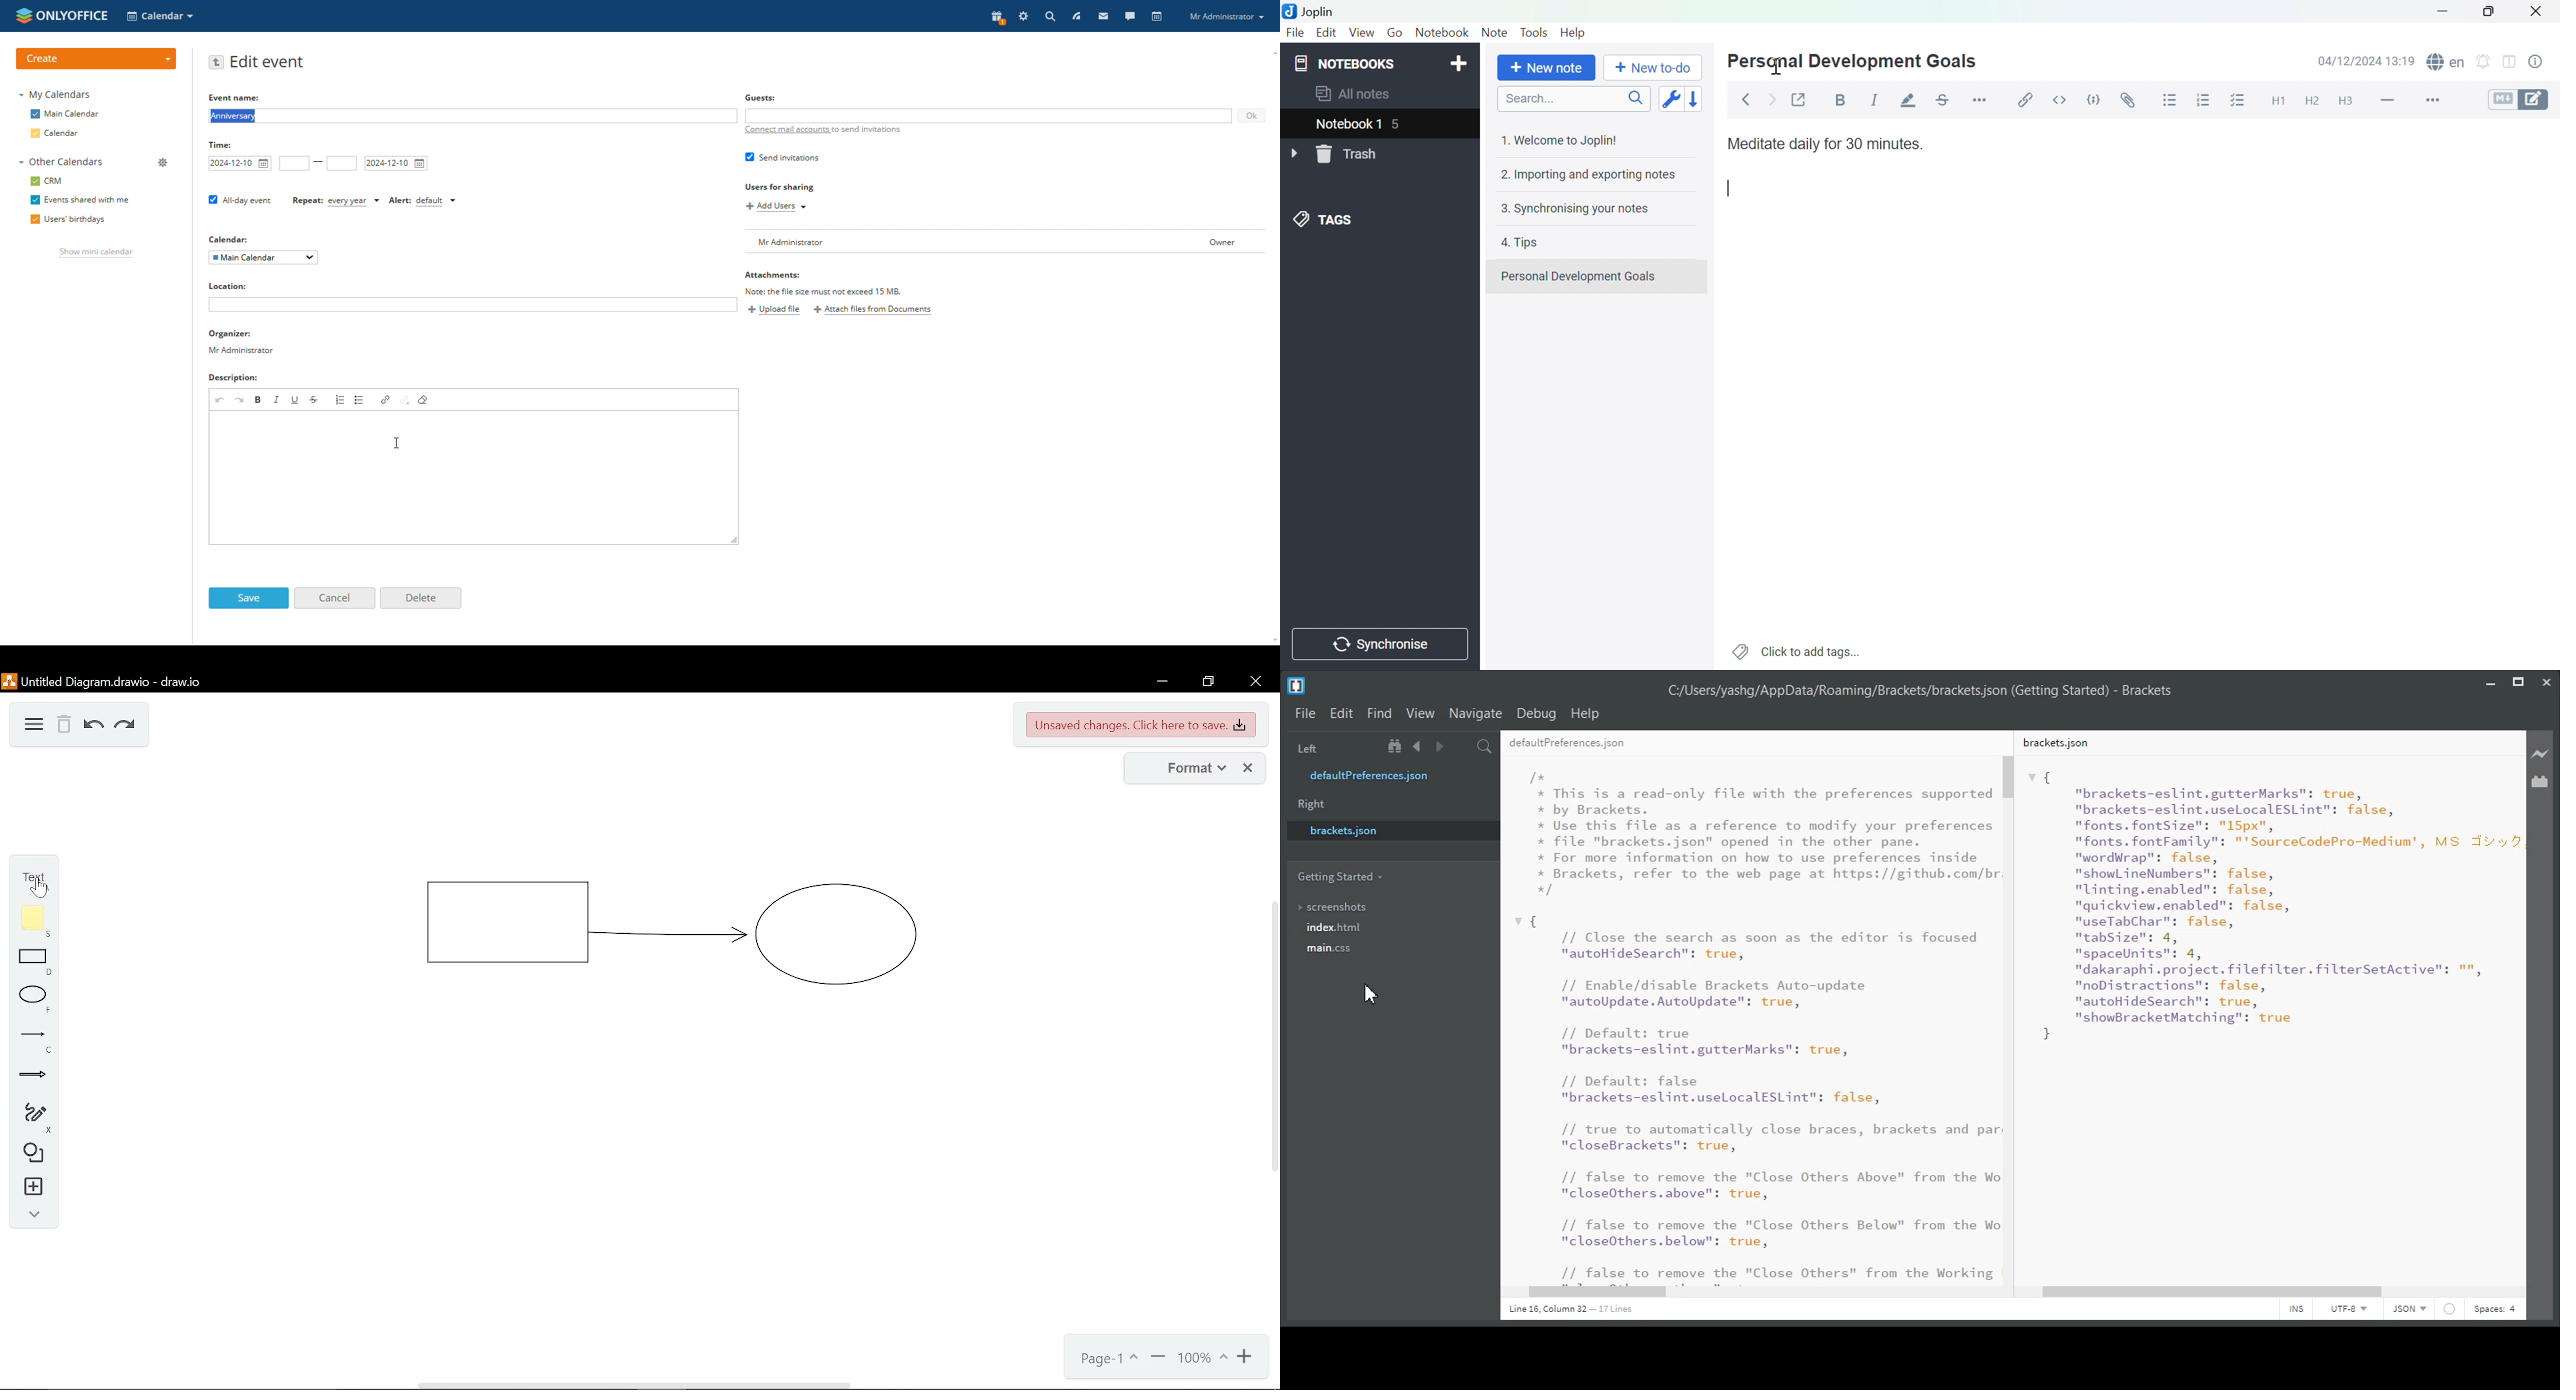 The width and height of the screenshot is (2576, 1400). Describe the element at coordinates (1523, 243) in the screenshot. I see `4. Tips` at that location.